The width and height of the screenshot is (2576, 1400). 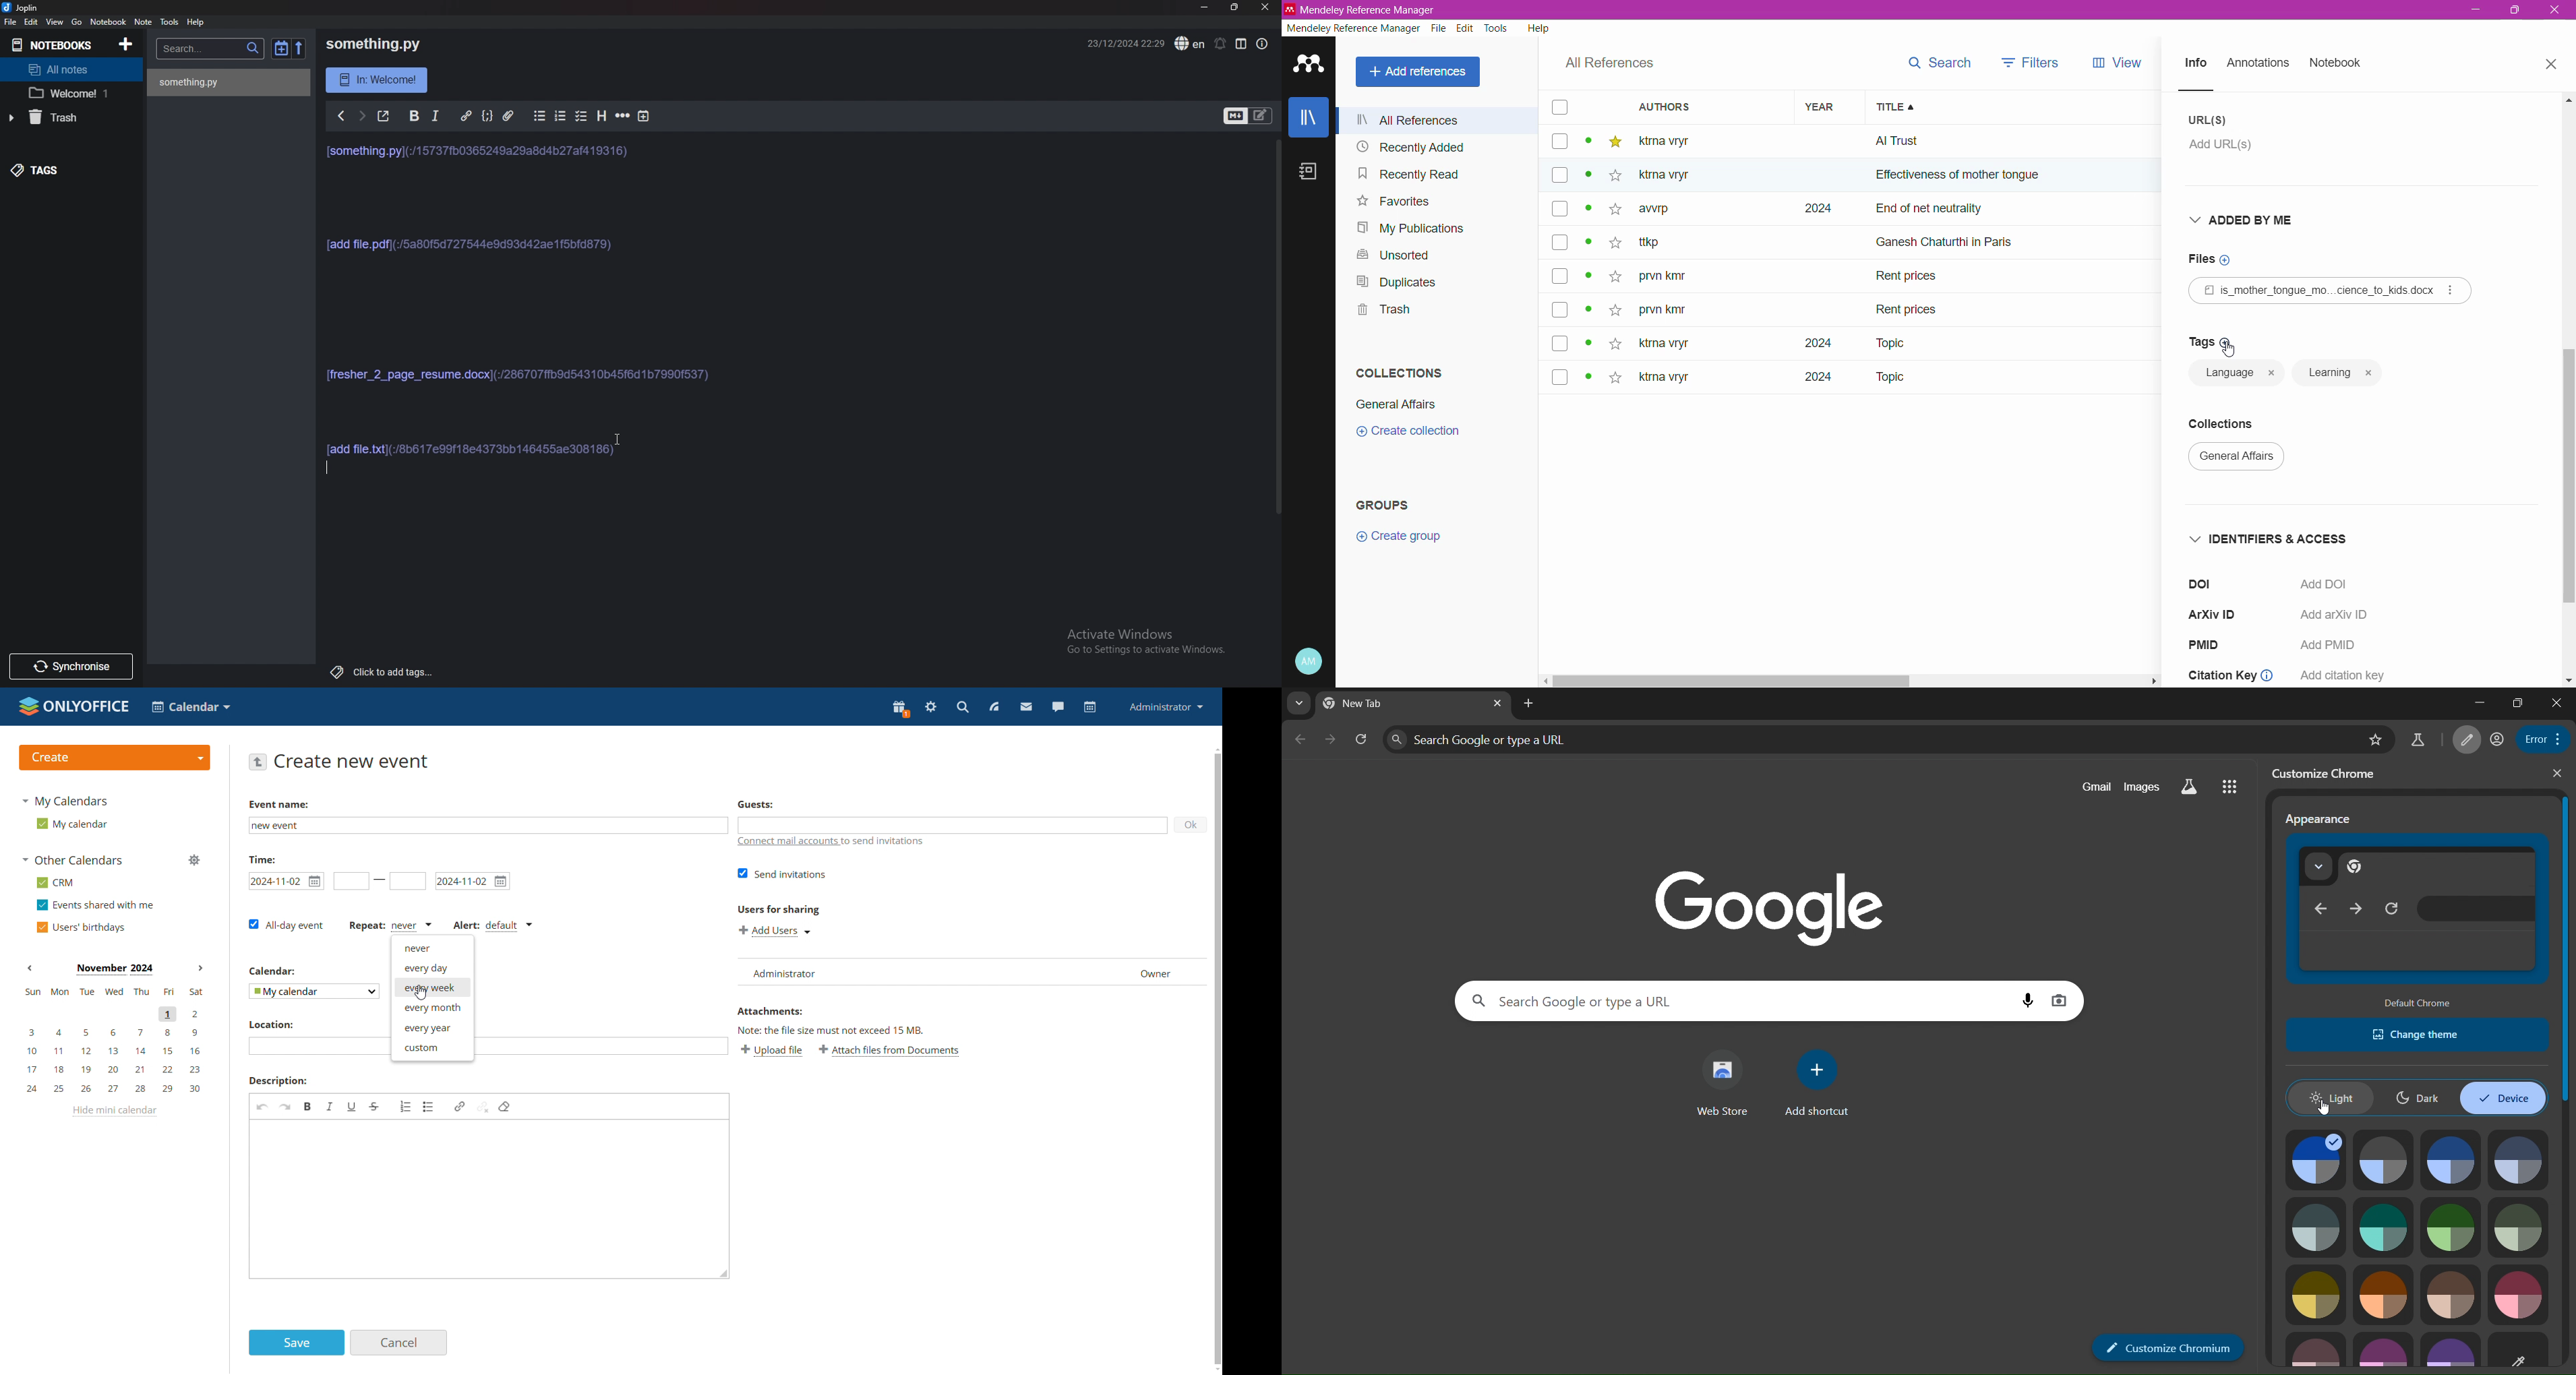 What do you see at coordinates (2453, 1159) in the screenshot?
I see `image` at bounding box center [2453, 1159].